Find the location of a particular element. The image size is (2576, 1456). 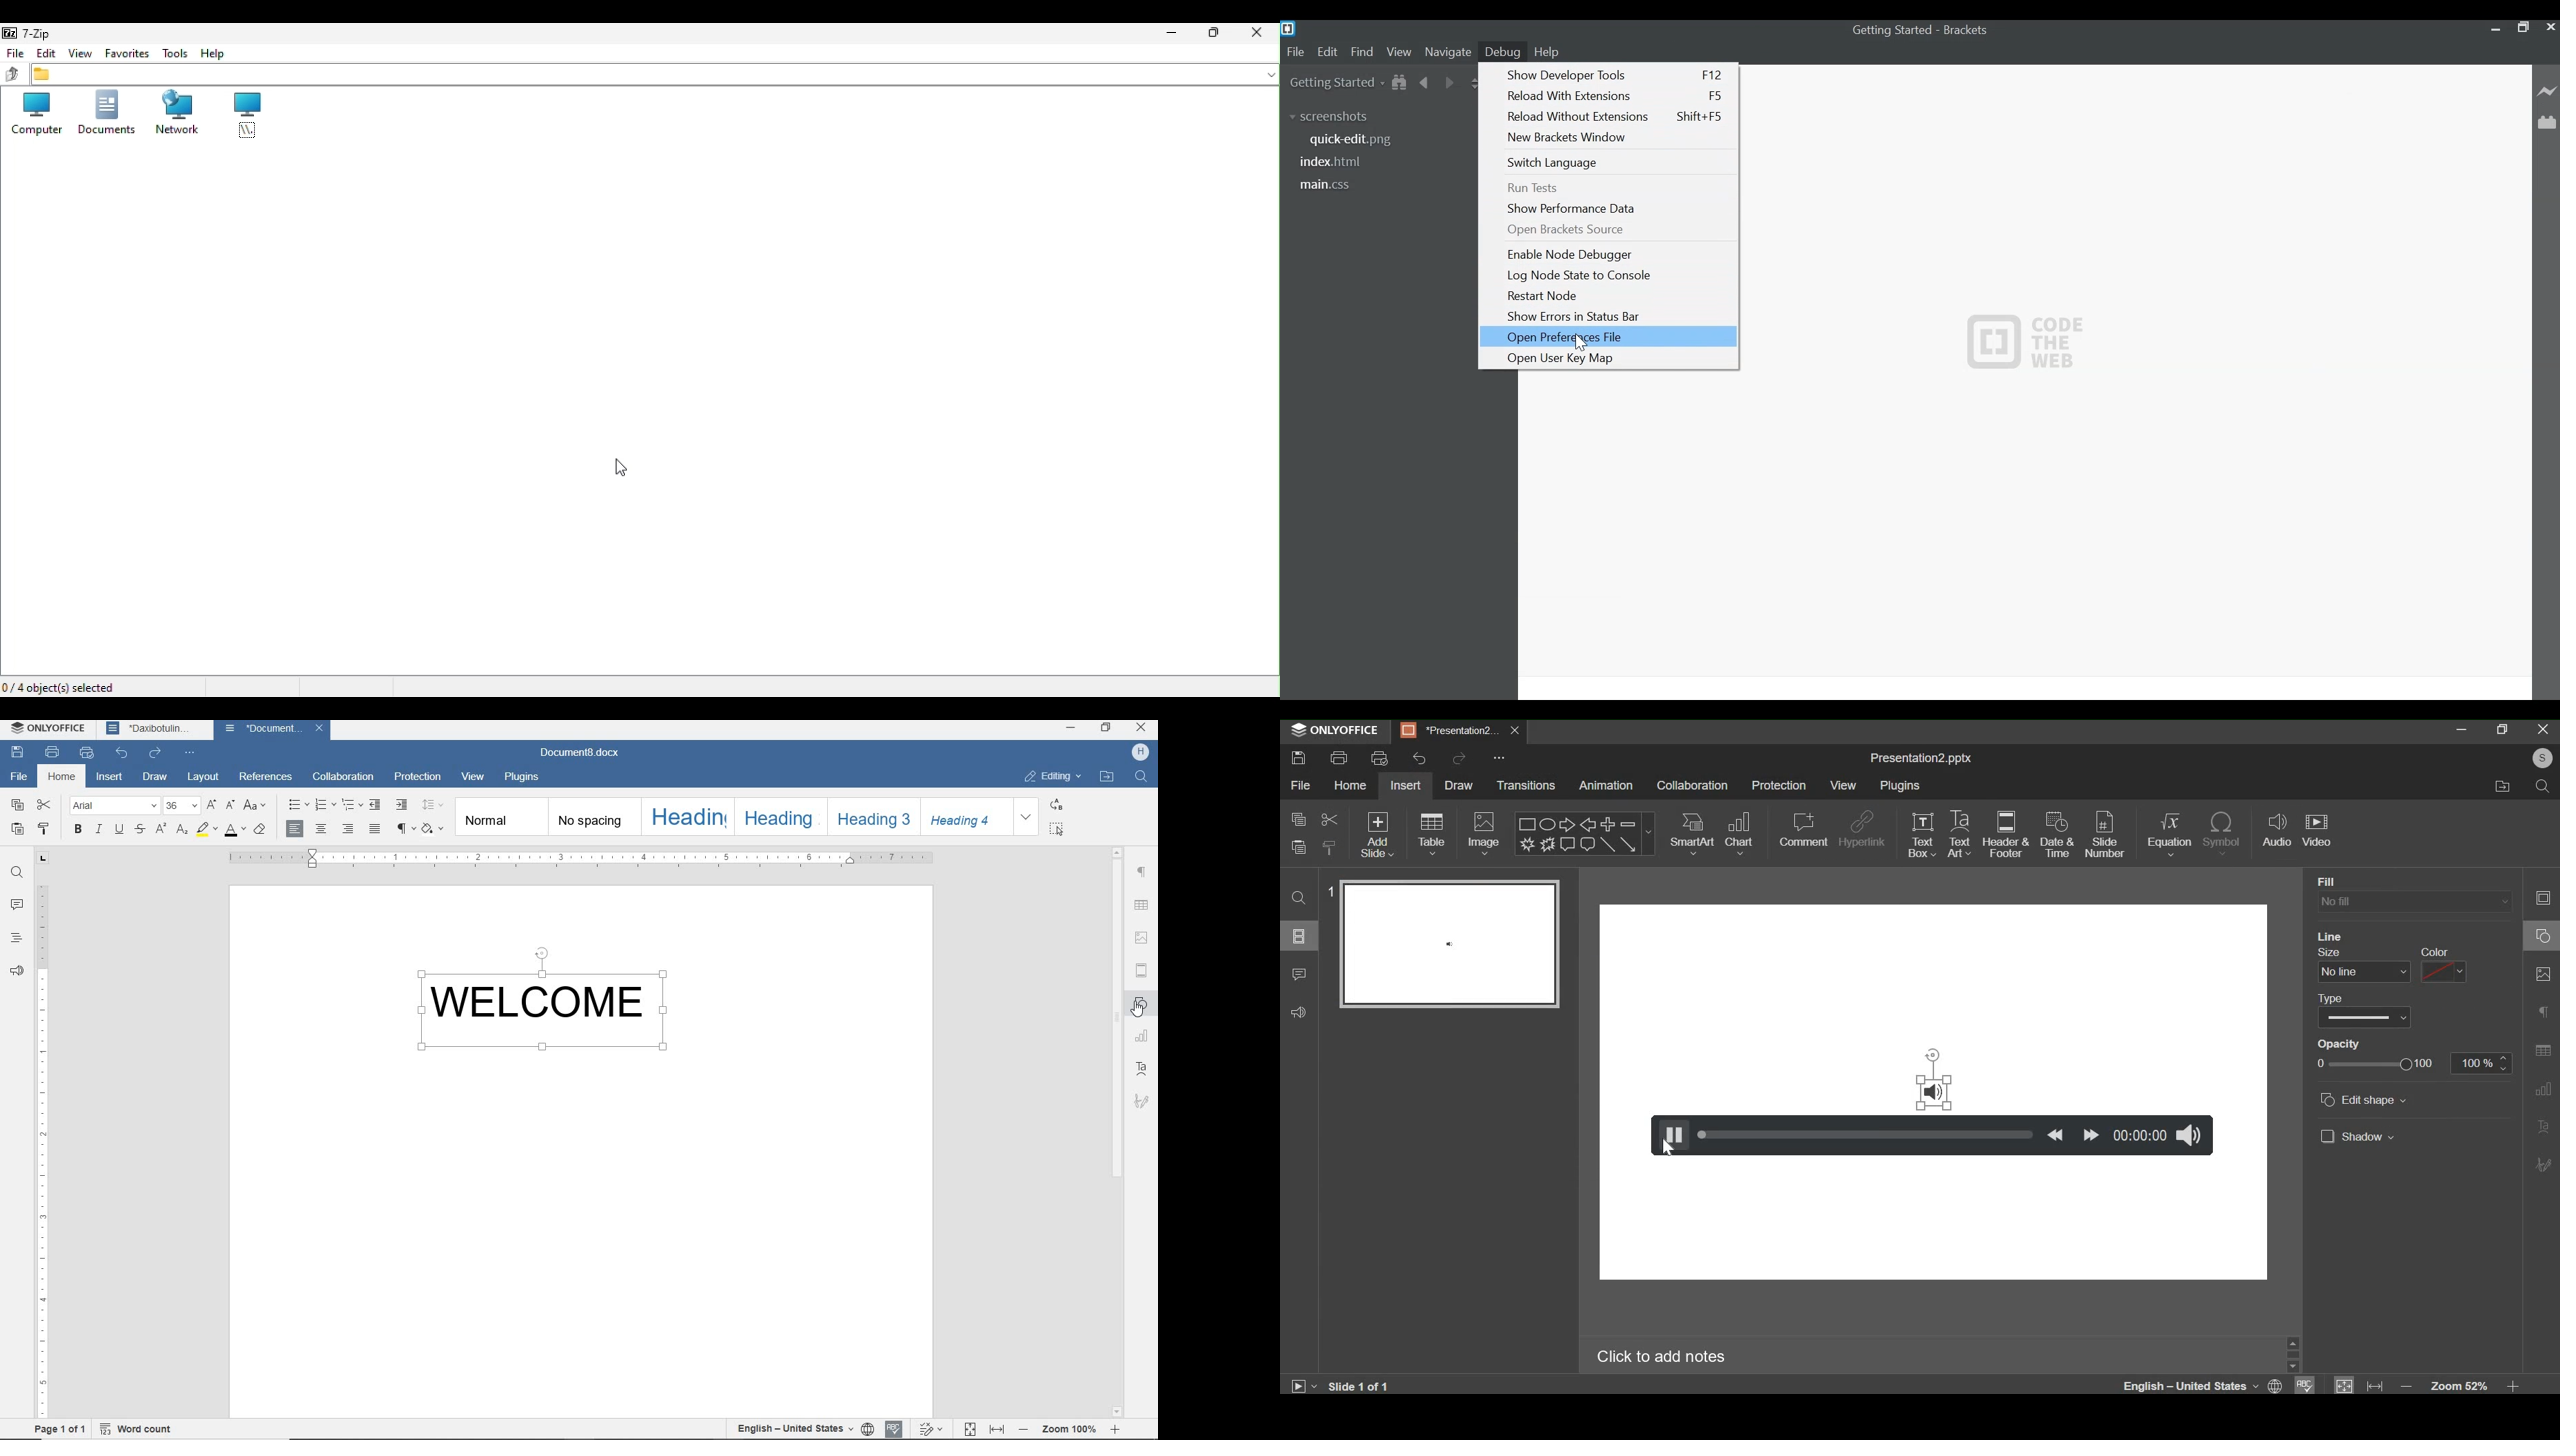

MULTILEVEL LIST is located at coordinates (351, 806).